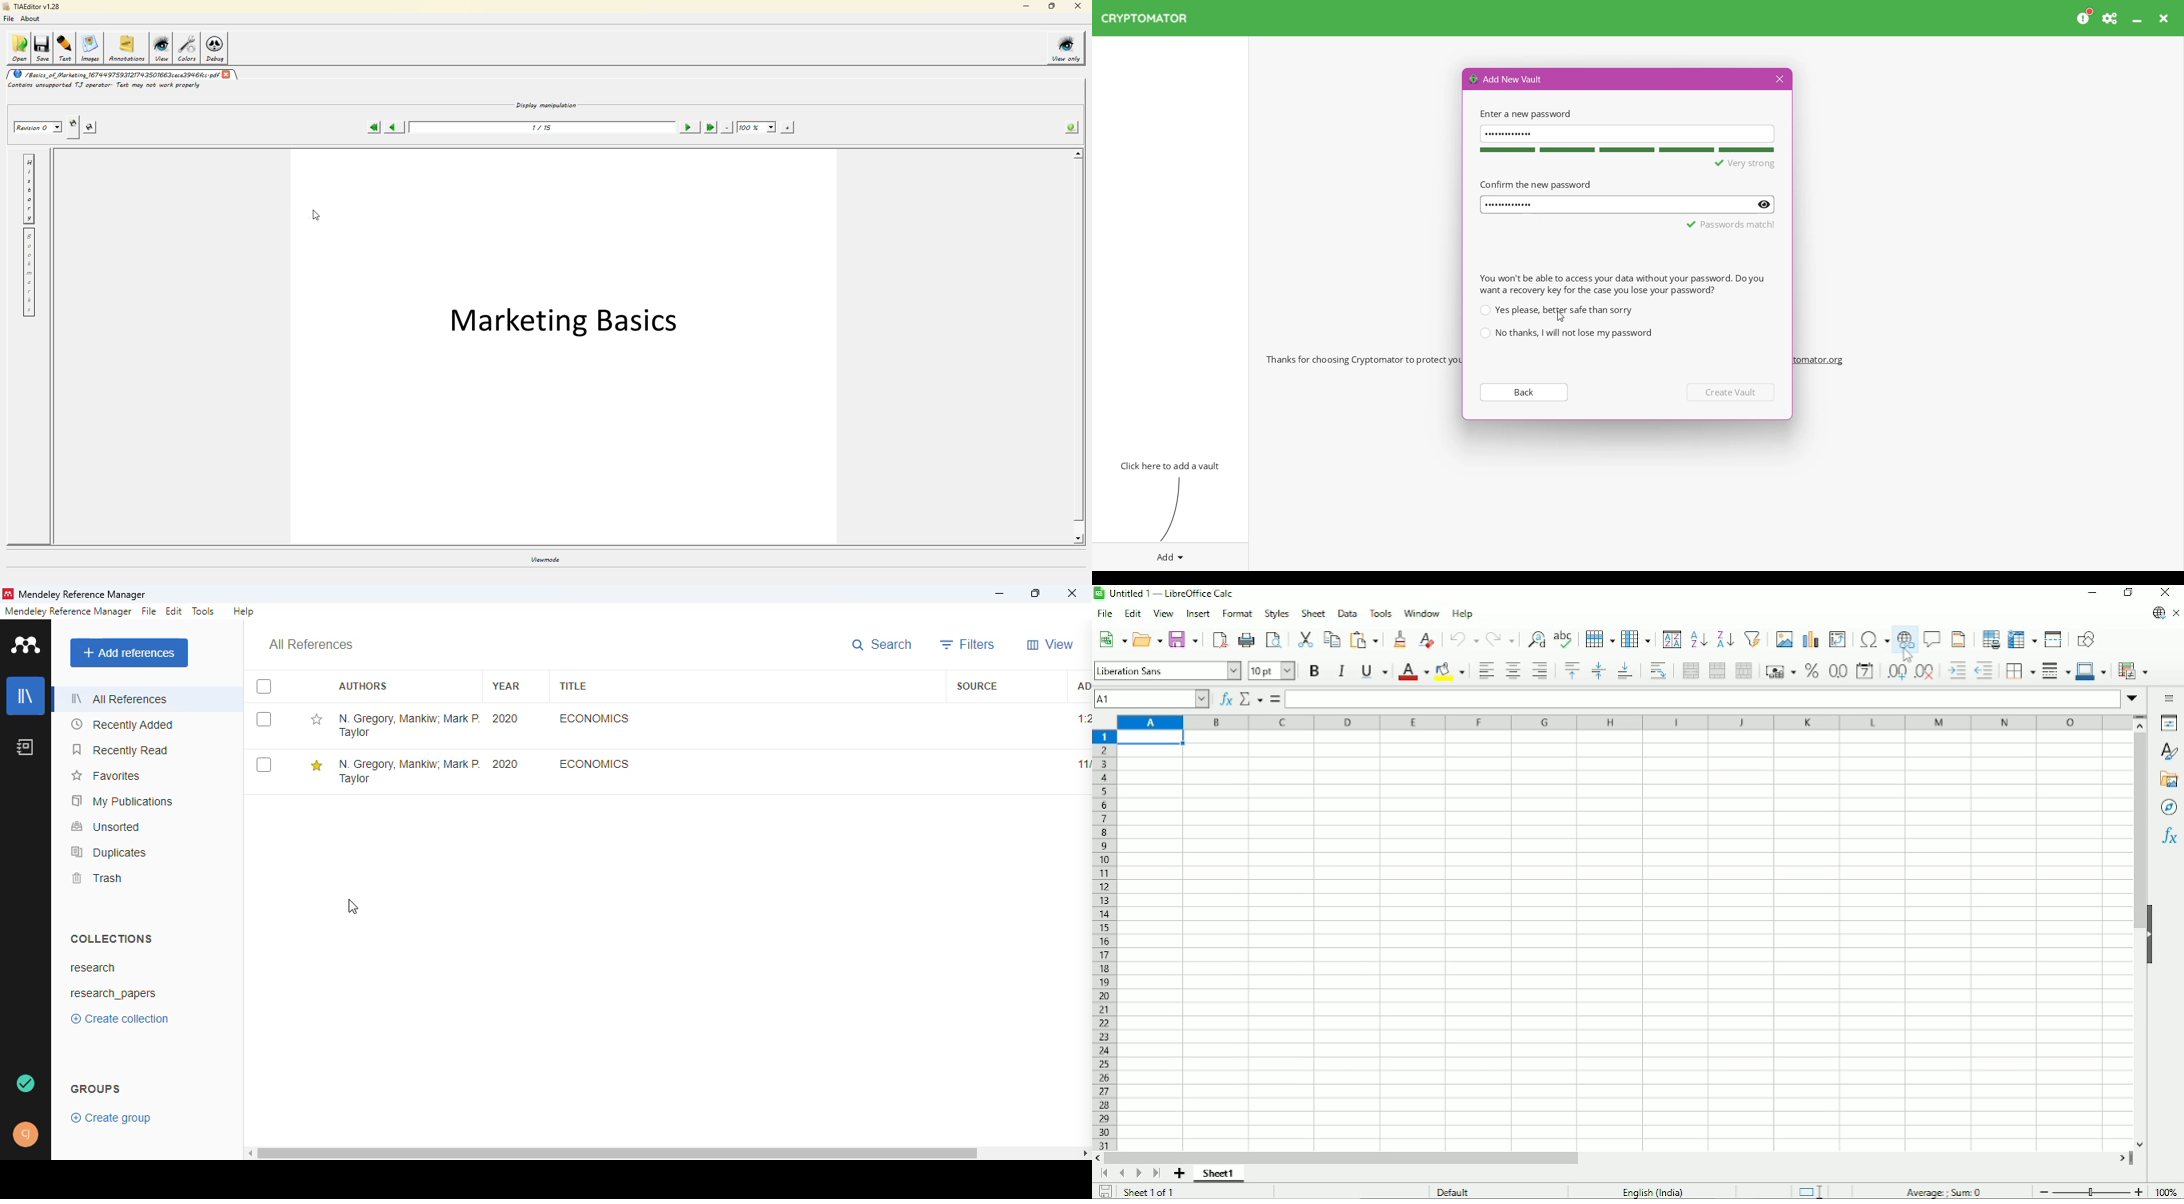  I want to click on Add sheet, so click(1180, 1174).